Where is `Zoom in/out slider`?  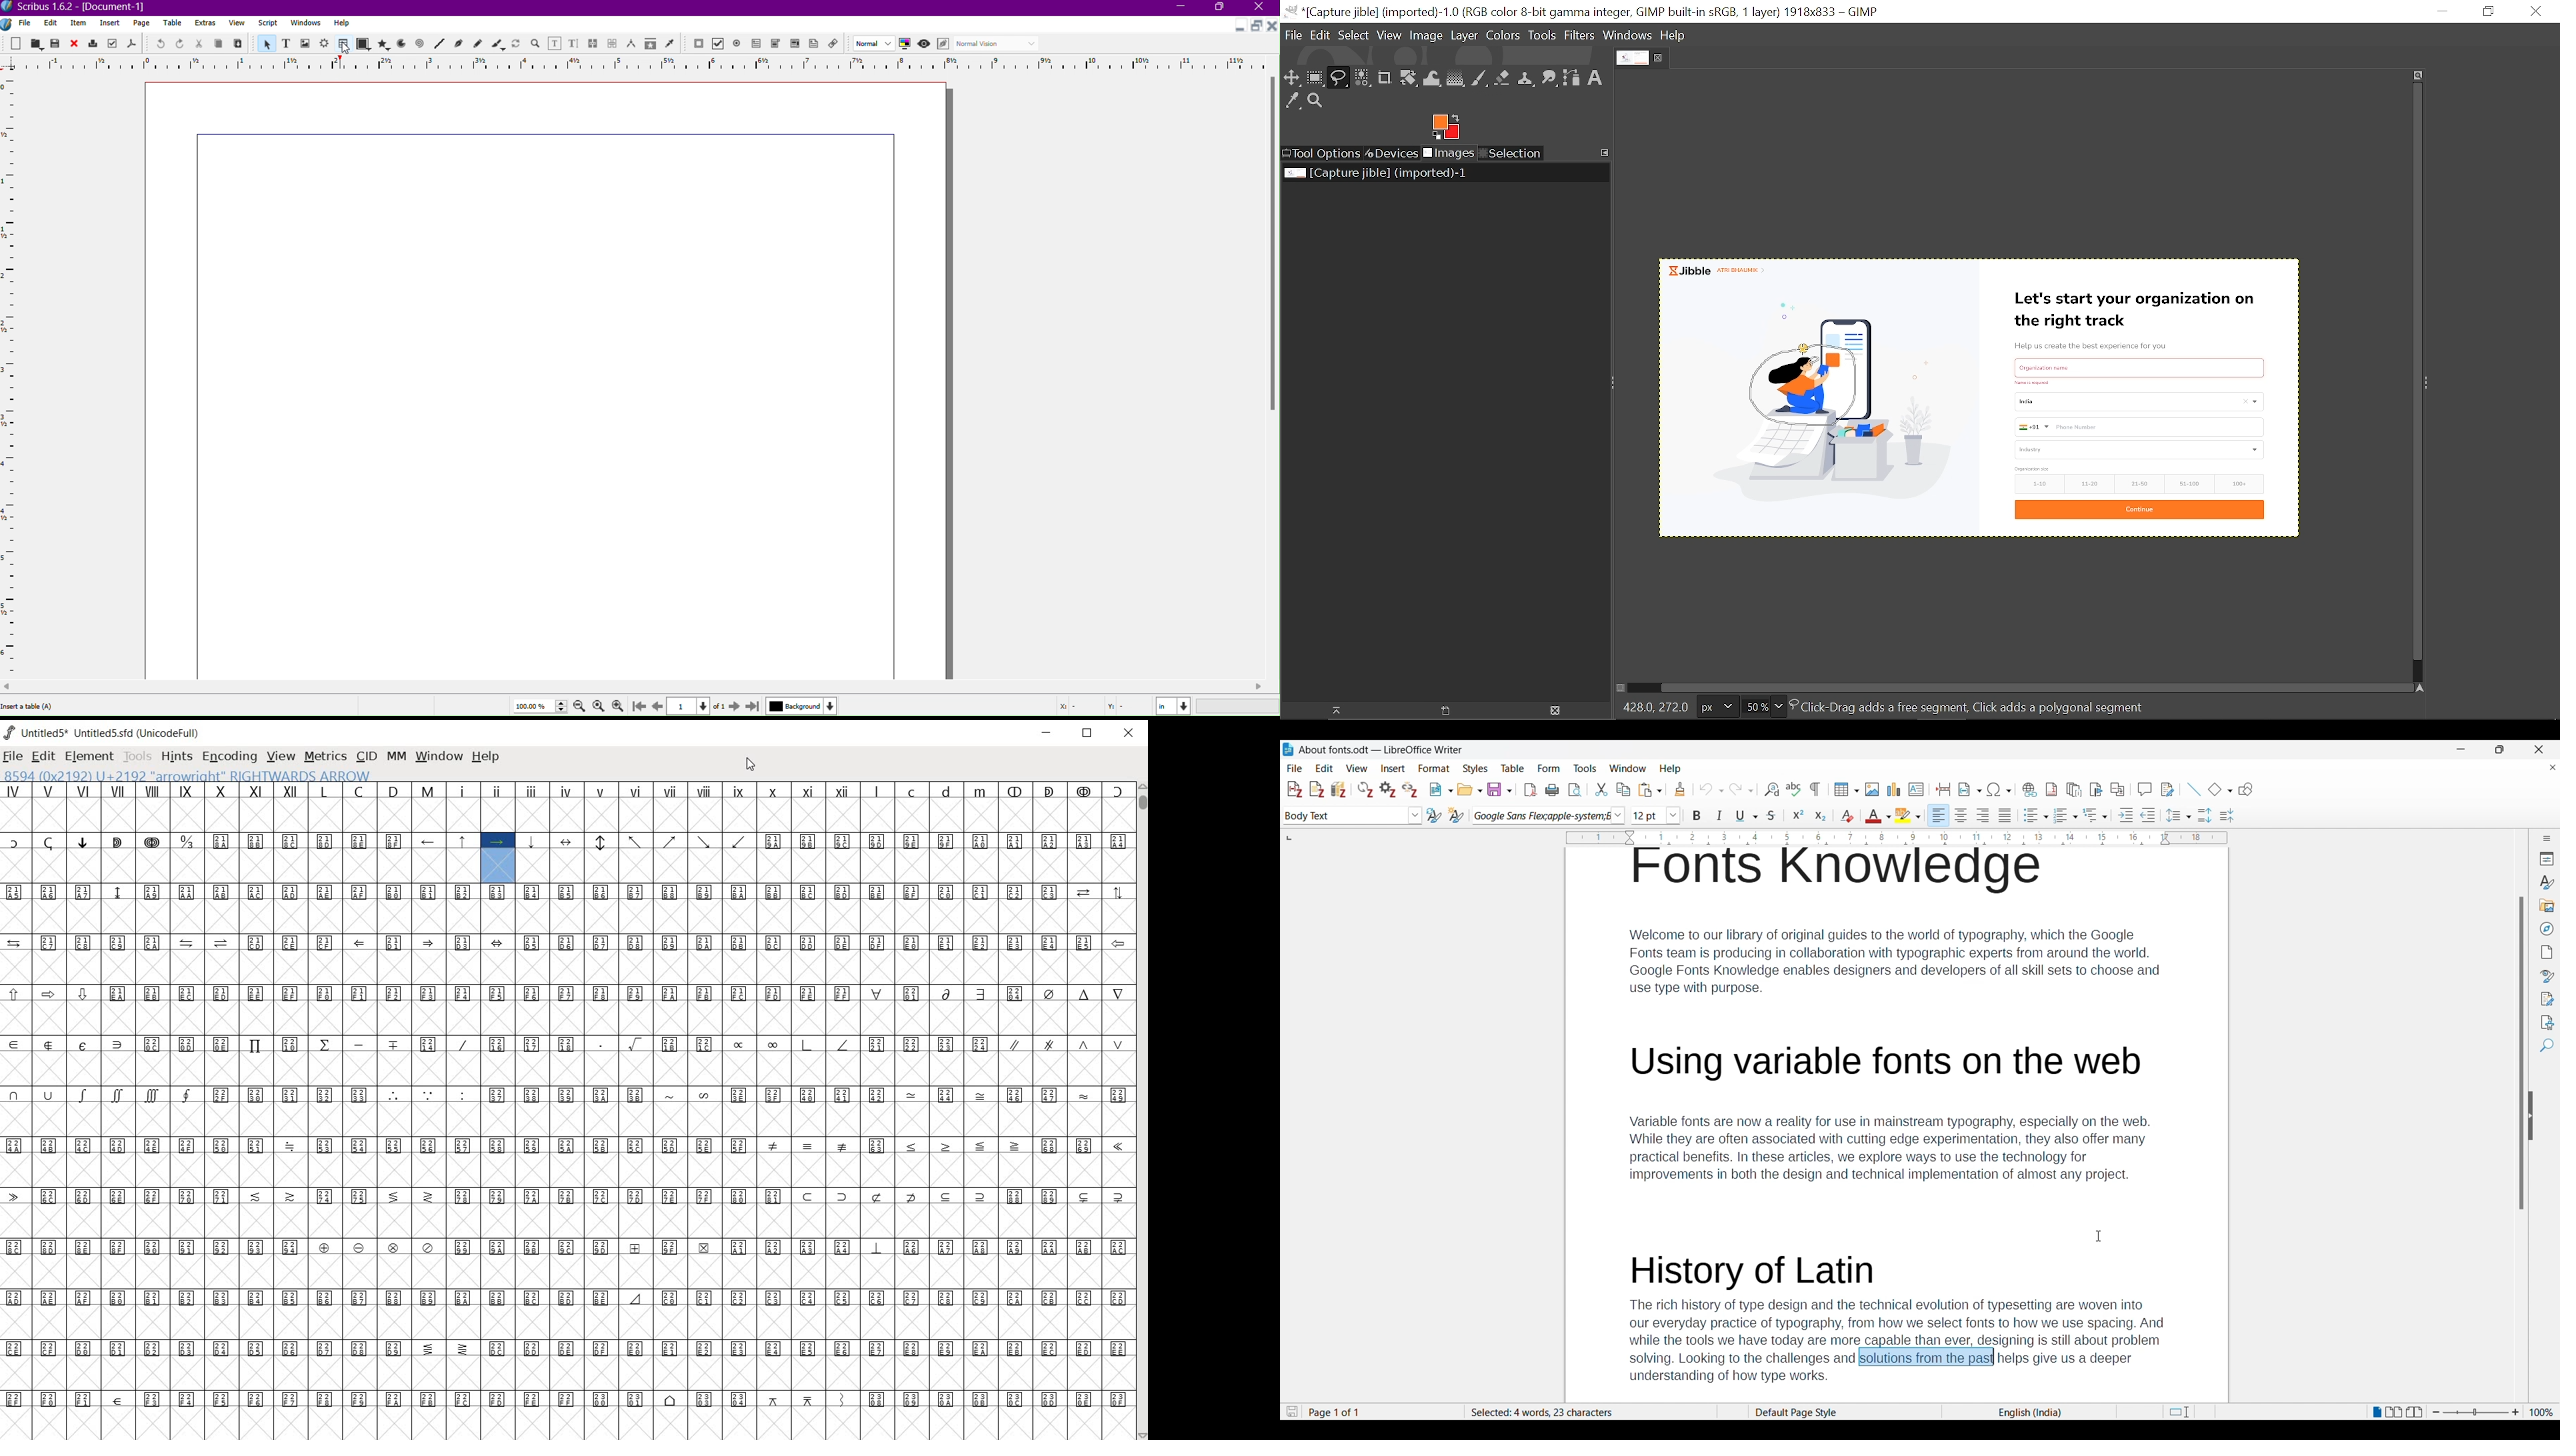 Zoom in/out slider is located at coordinates (2475, 1413).